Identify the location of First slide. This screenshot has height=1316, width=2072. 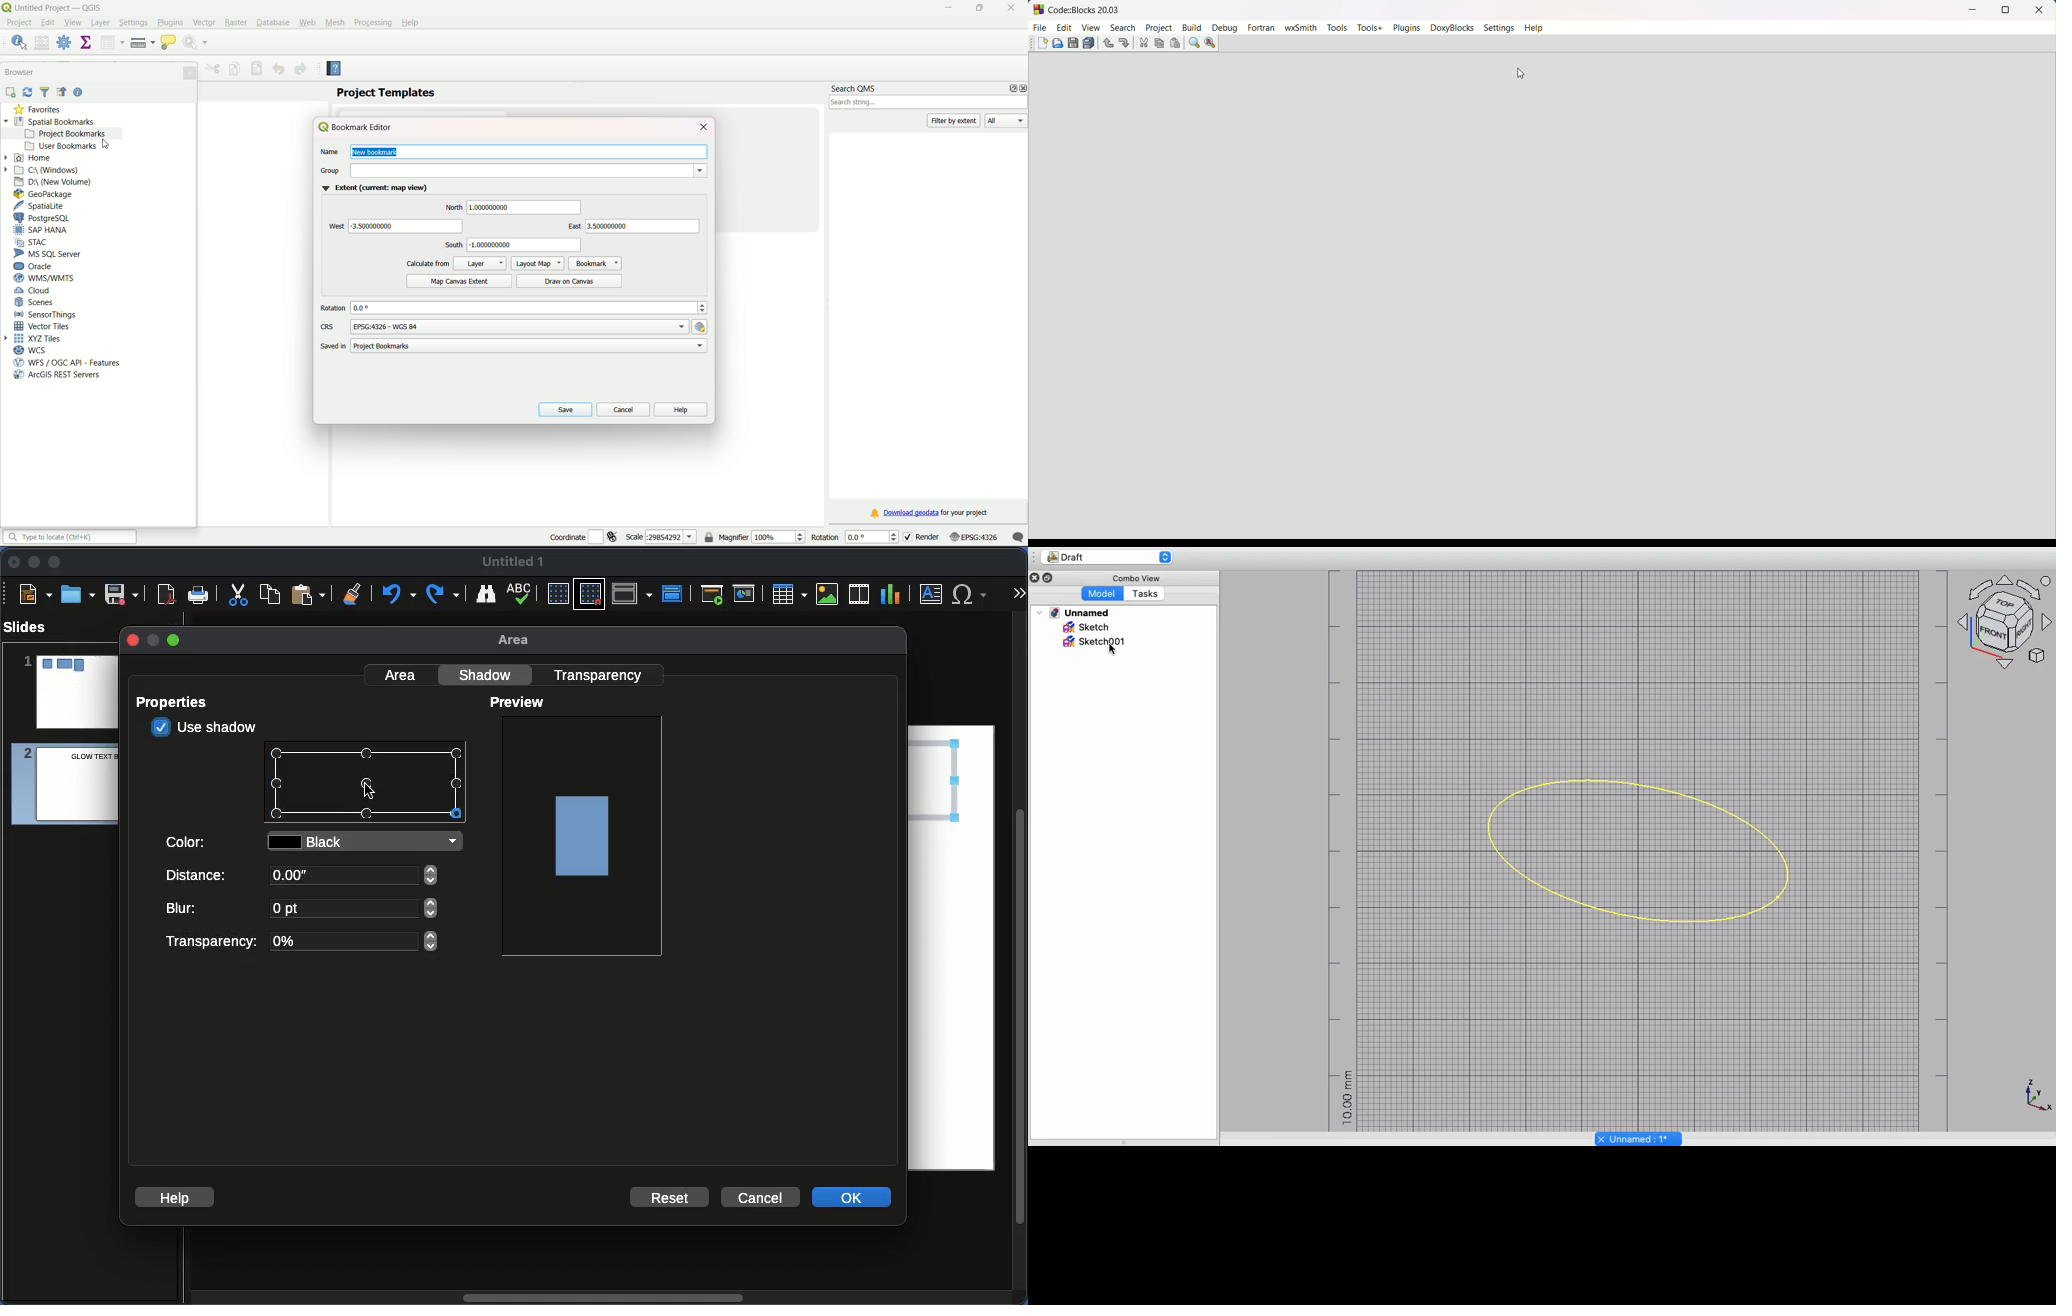
(712, 594).